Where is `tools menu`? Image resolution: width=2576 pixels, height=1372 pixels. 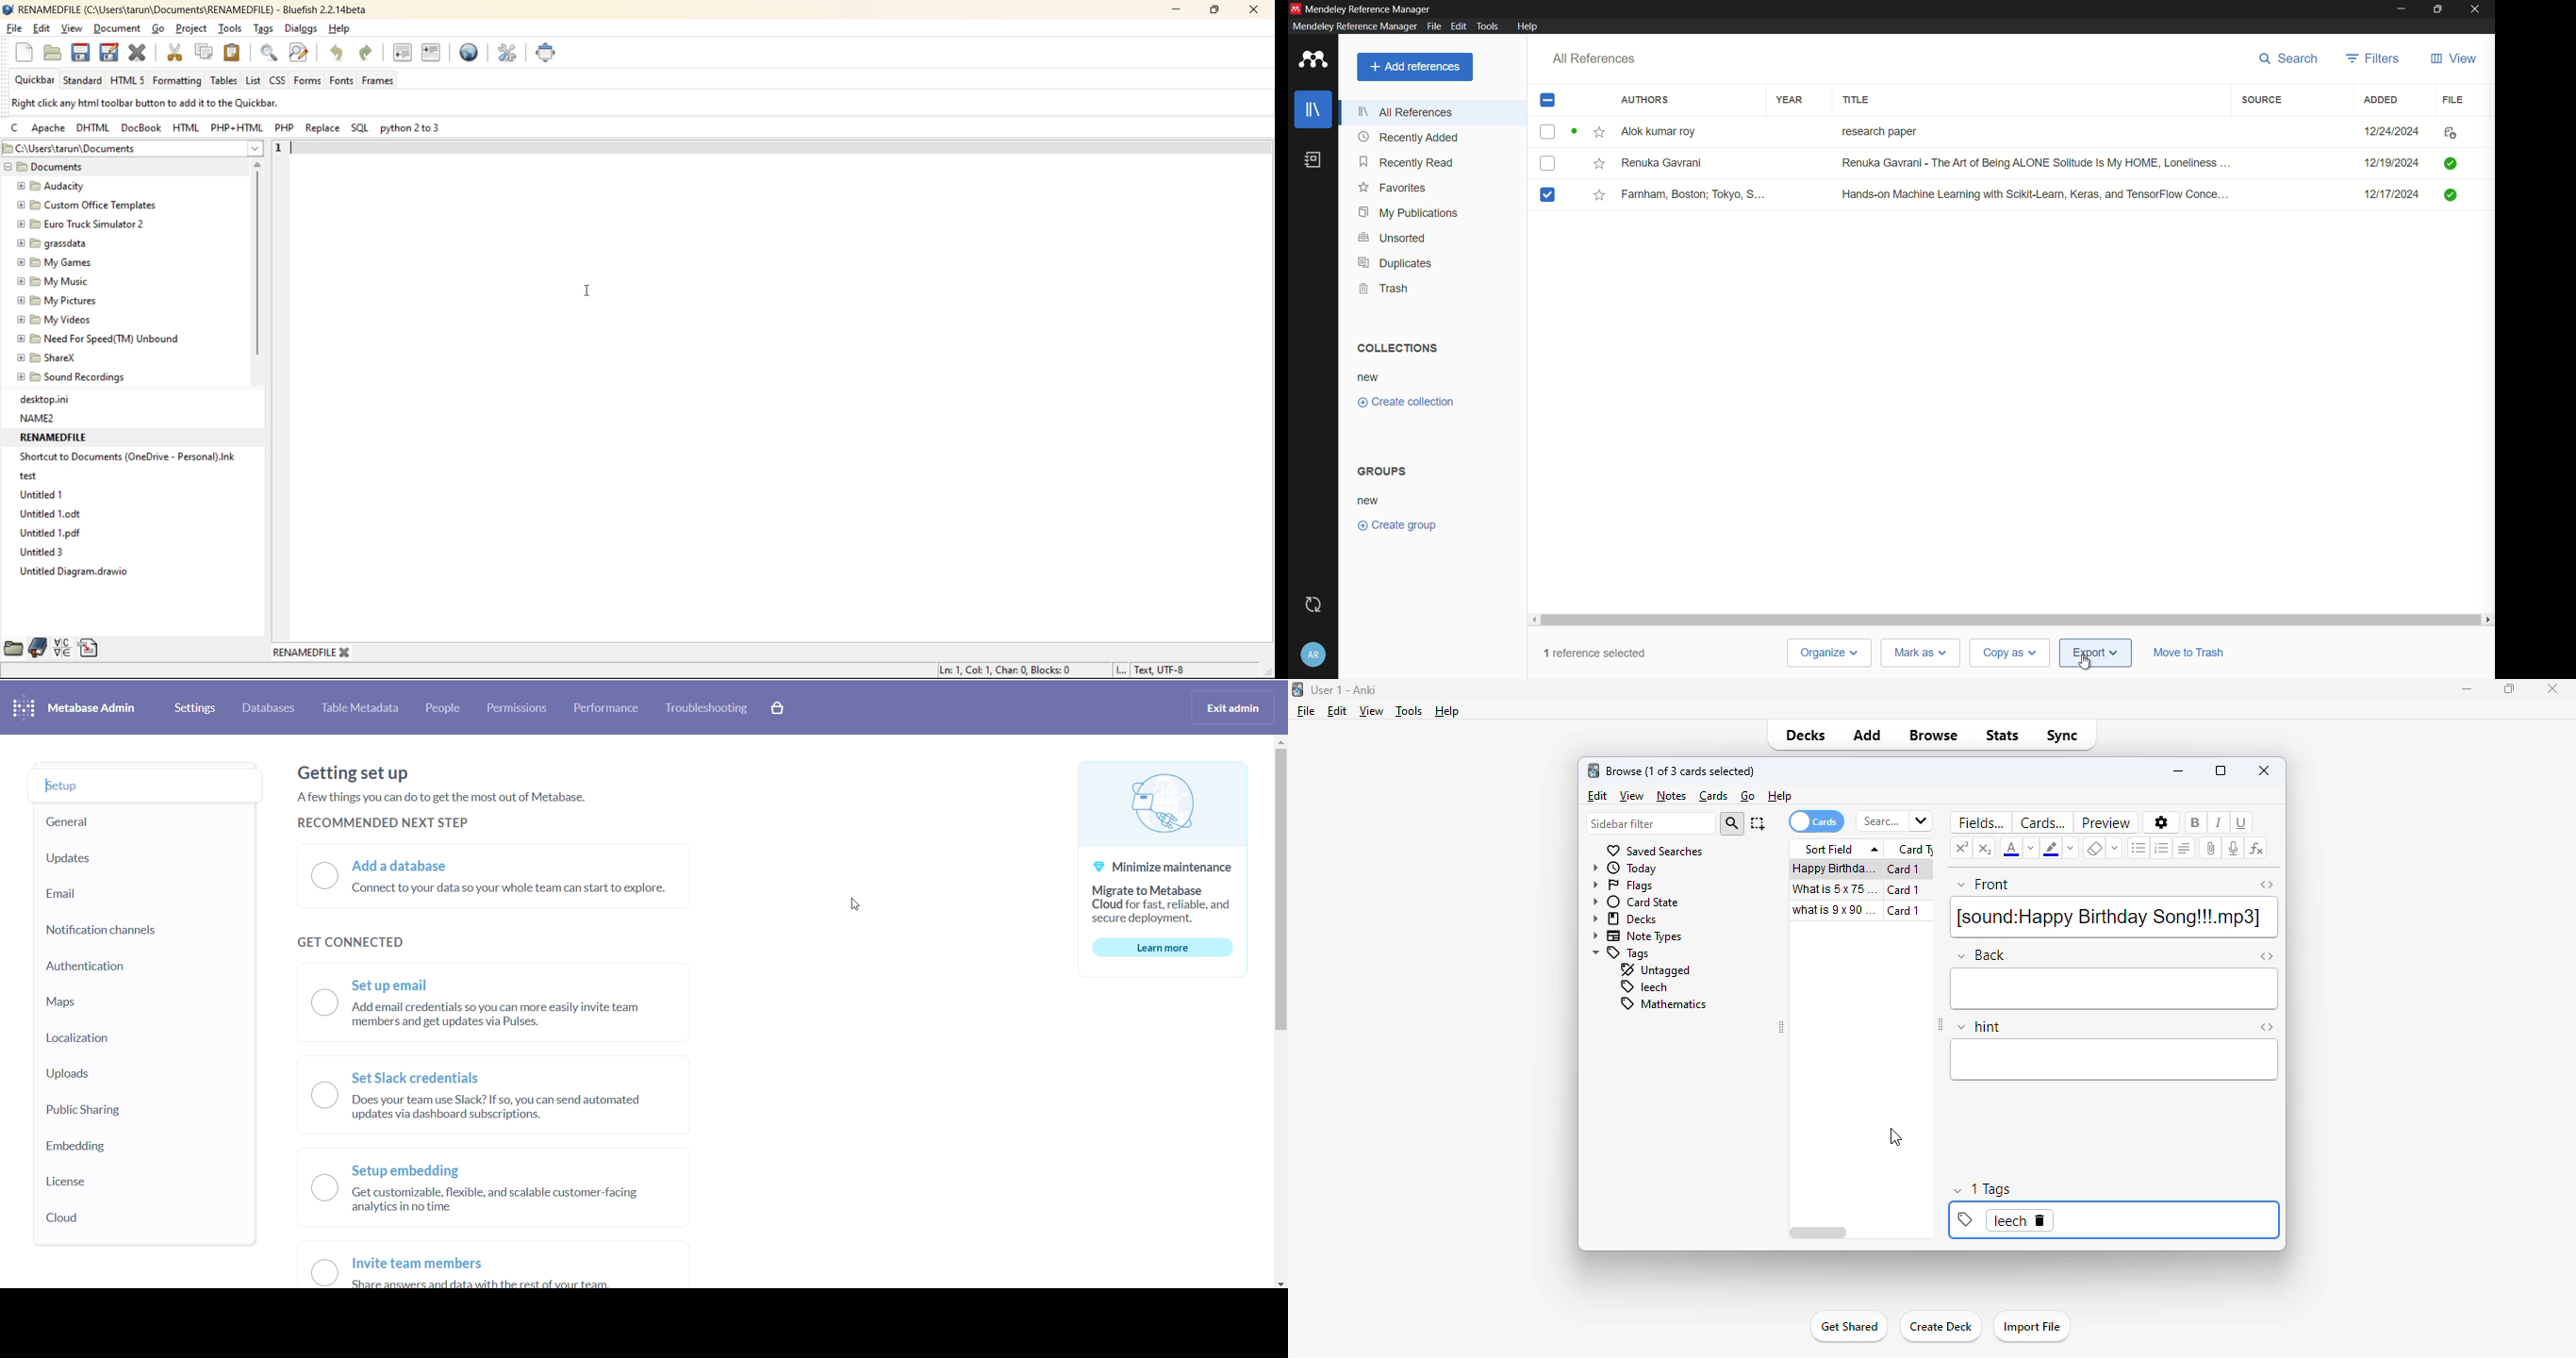 tools menu is located at coordinates (1489, 26).